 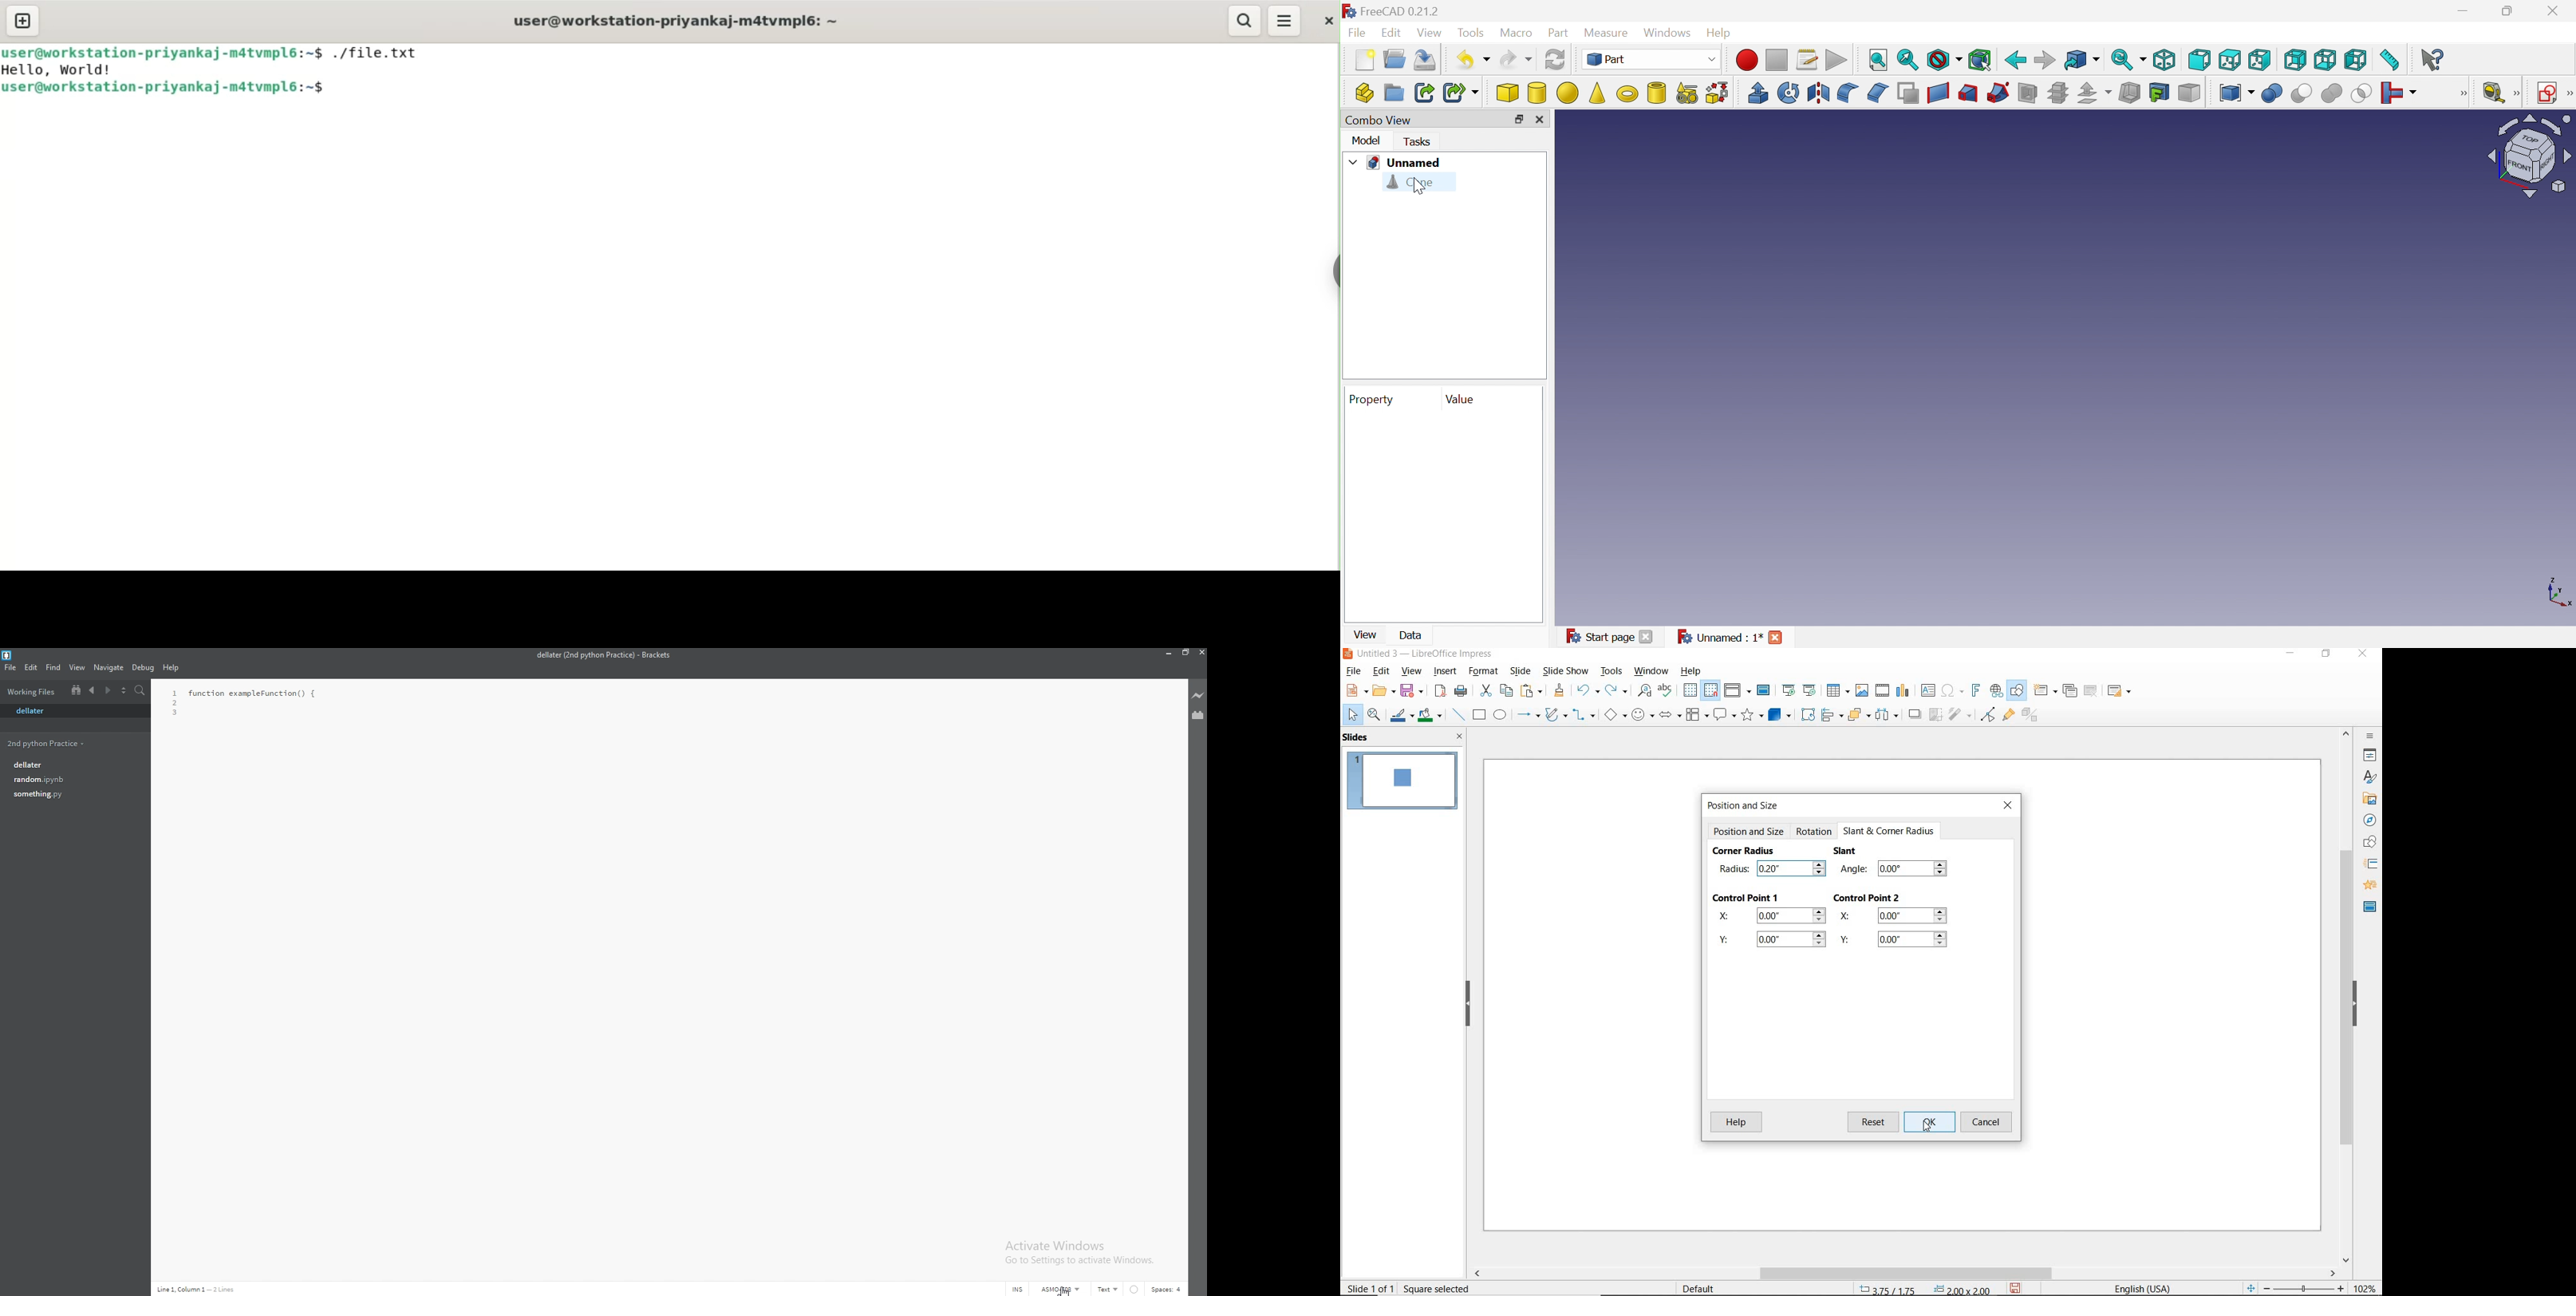 What do you see at coordinates (1559, 32) in the screenshot?
I see `Part` at bounding box center [1559, 32].